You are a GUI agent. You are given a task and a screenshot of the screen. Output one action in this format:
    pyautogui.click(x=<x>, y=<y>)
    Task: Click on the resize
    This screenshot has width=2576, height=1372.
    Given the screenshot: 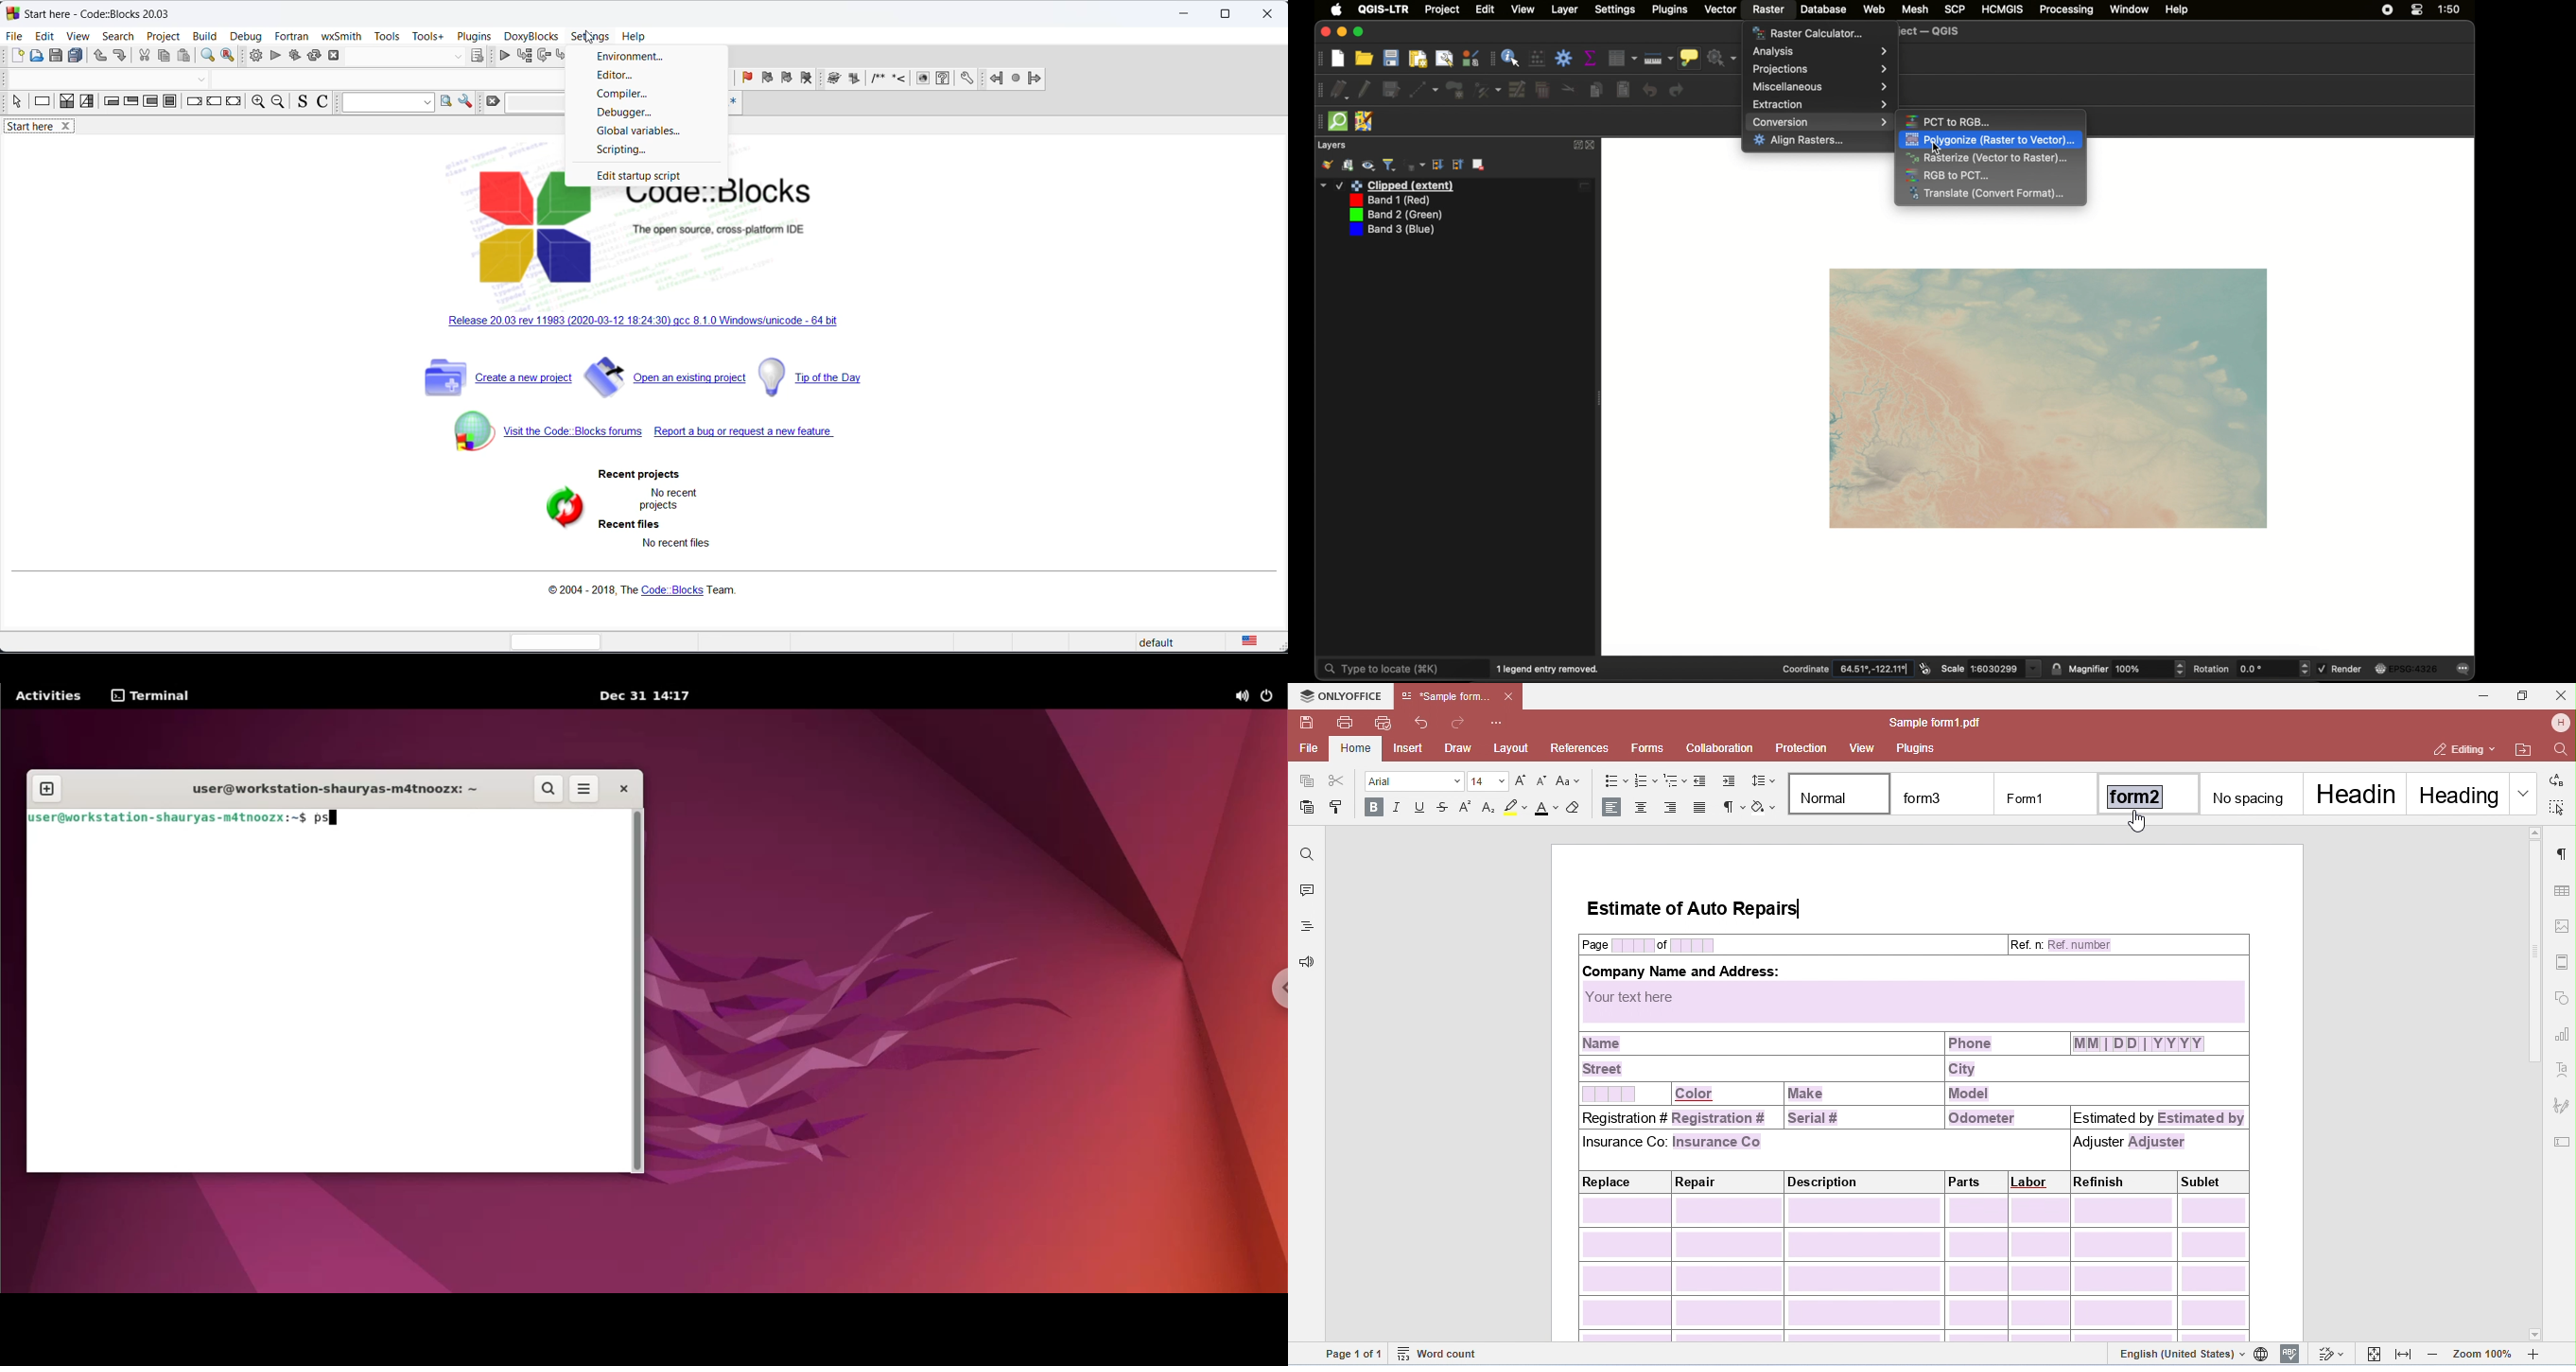 What is the action you would take?
    pyautogui.click(x=1225, y=14)
    